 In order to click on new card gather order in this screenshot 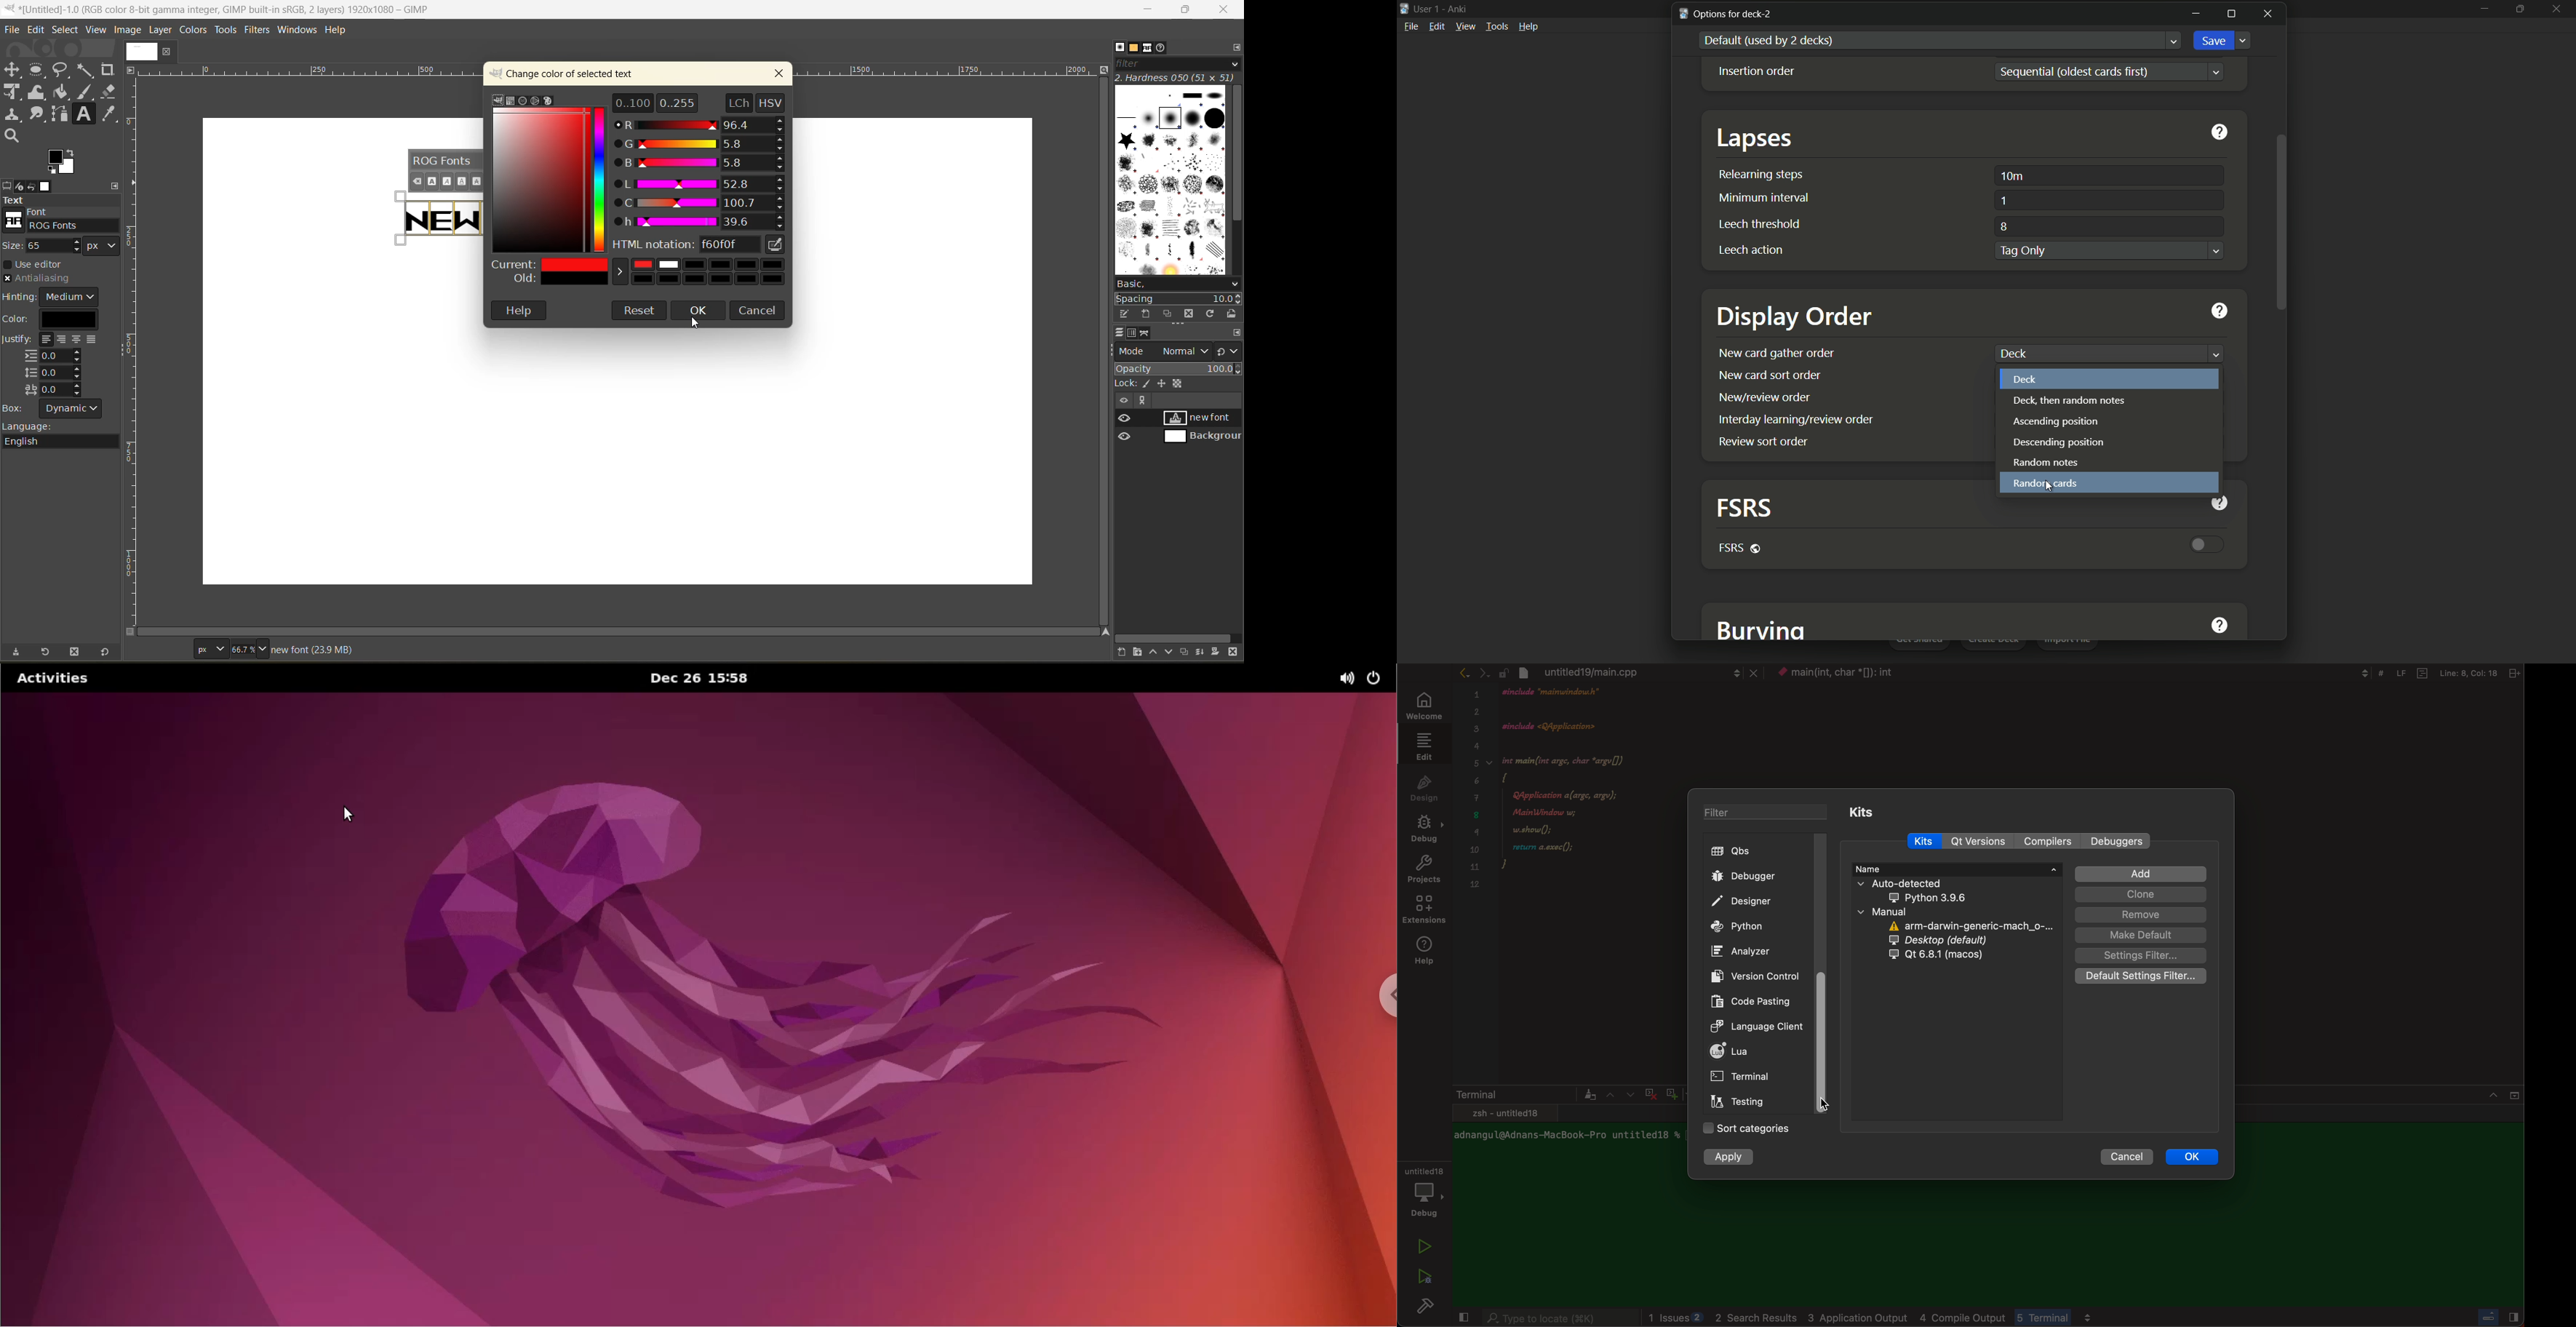, I will do `click(1777, 353)`.